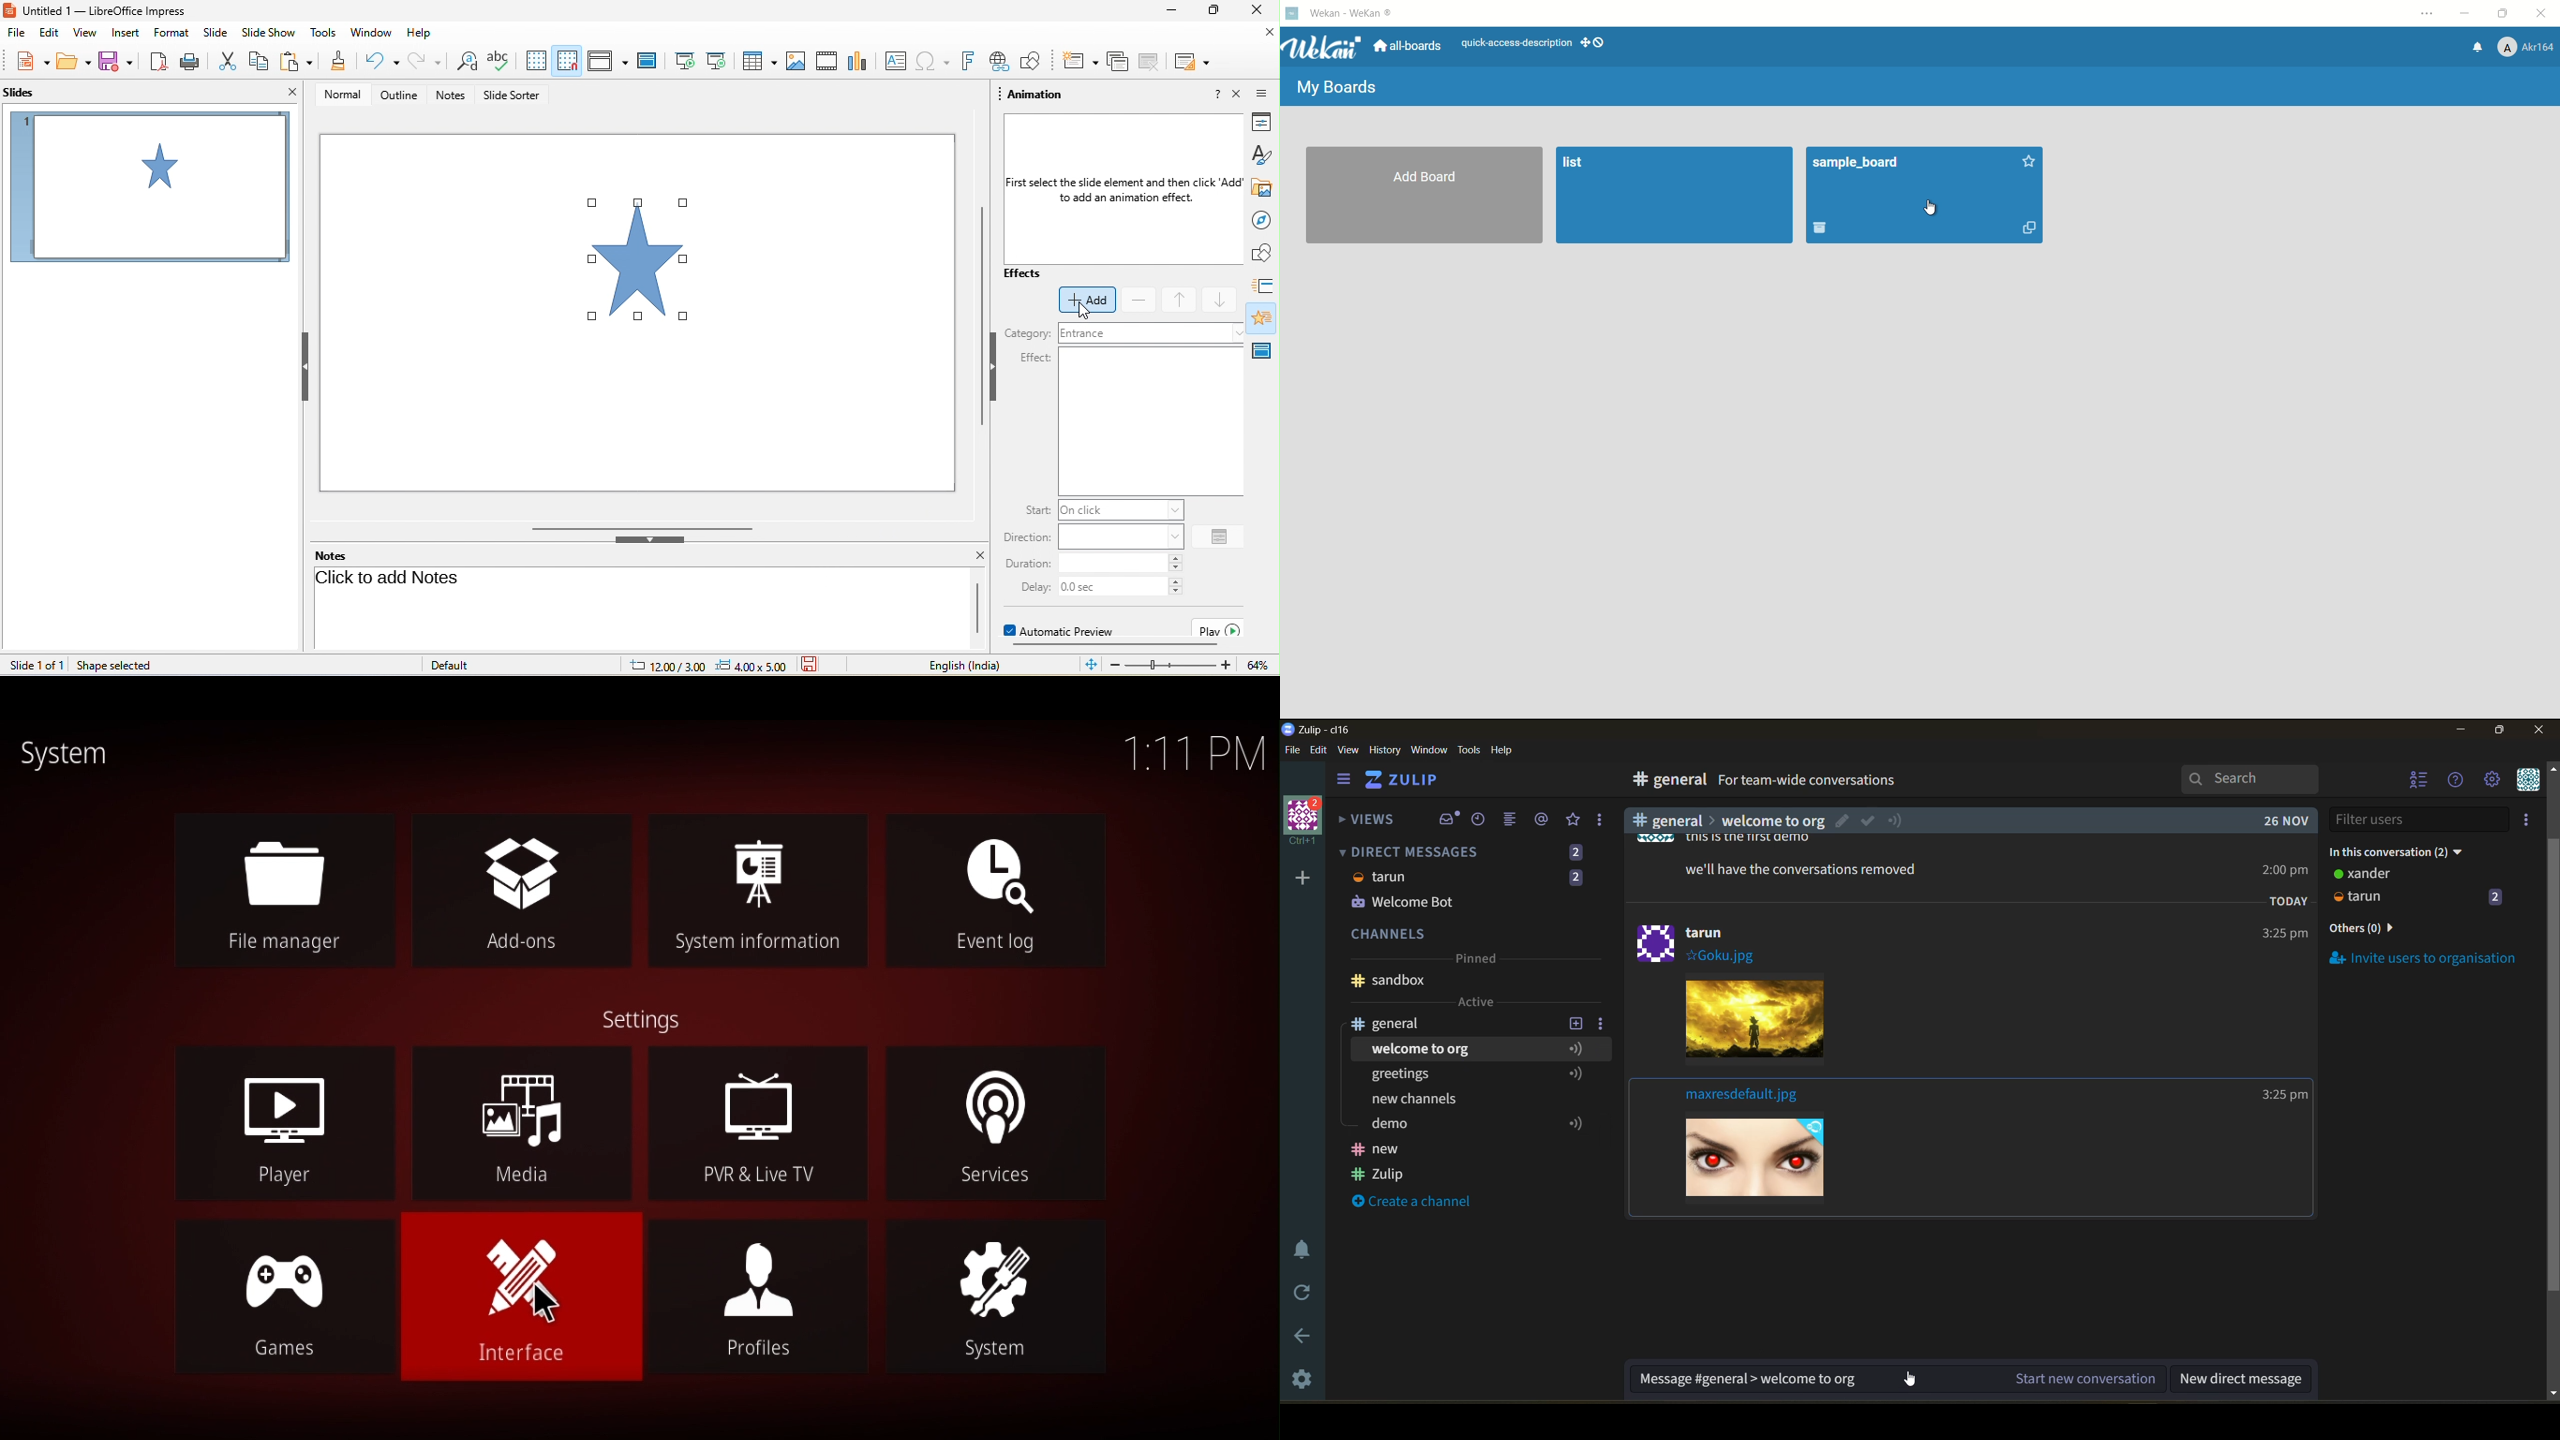  What do you see at coordinates (986, 891) in the screenshot?
I see `event log` at bounding box center [986, 891].